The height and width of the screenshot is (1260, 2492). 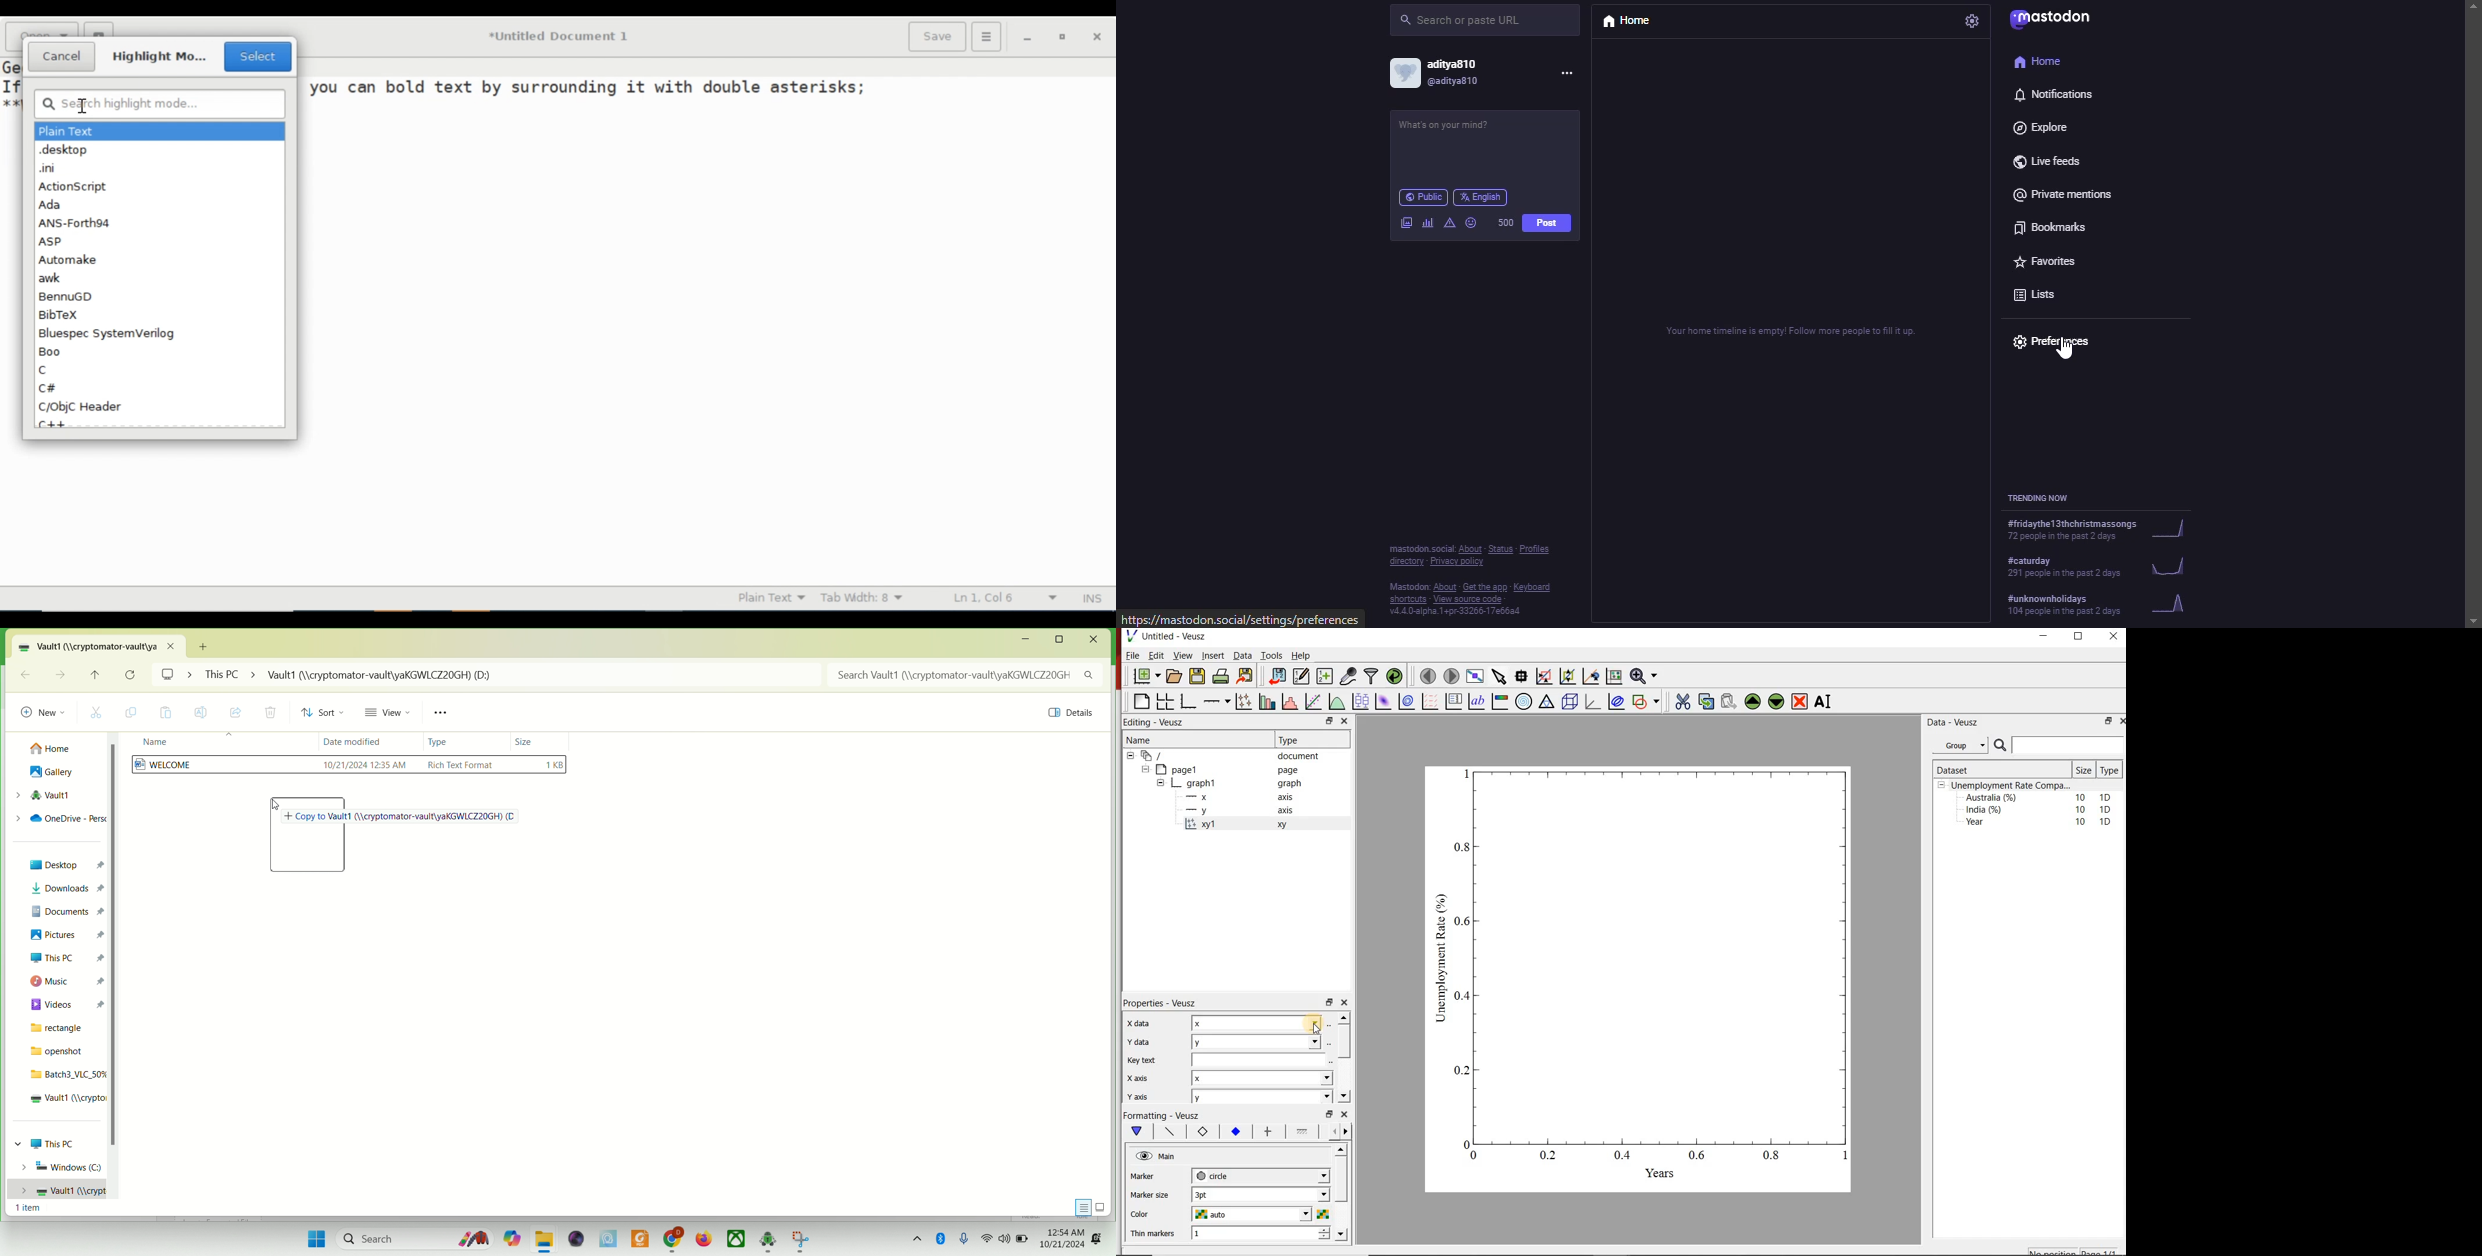 What do you see at coordinates (55, 1190) in the screenshot?
I see `vault1` at bounding box center [55, 1190].